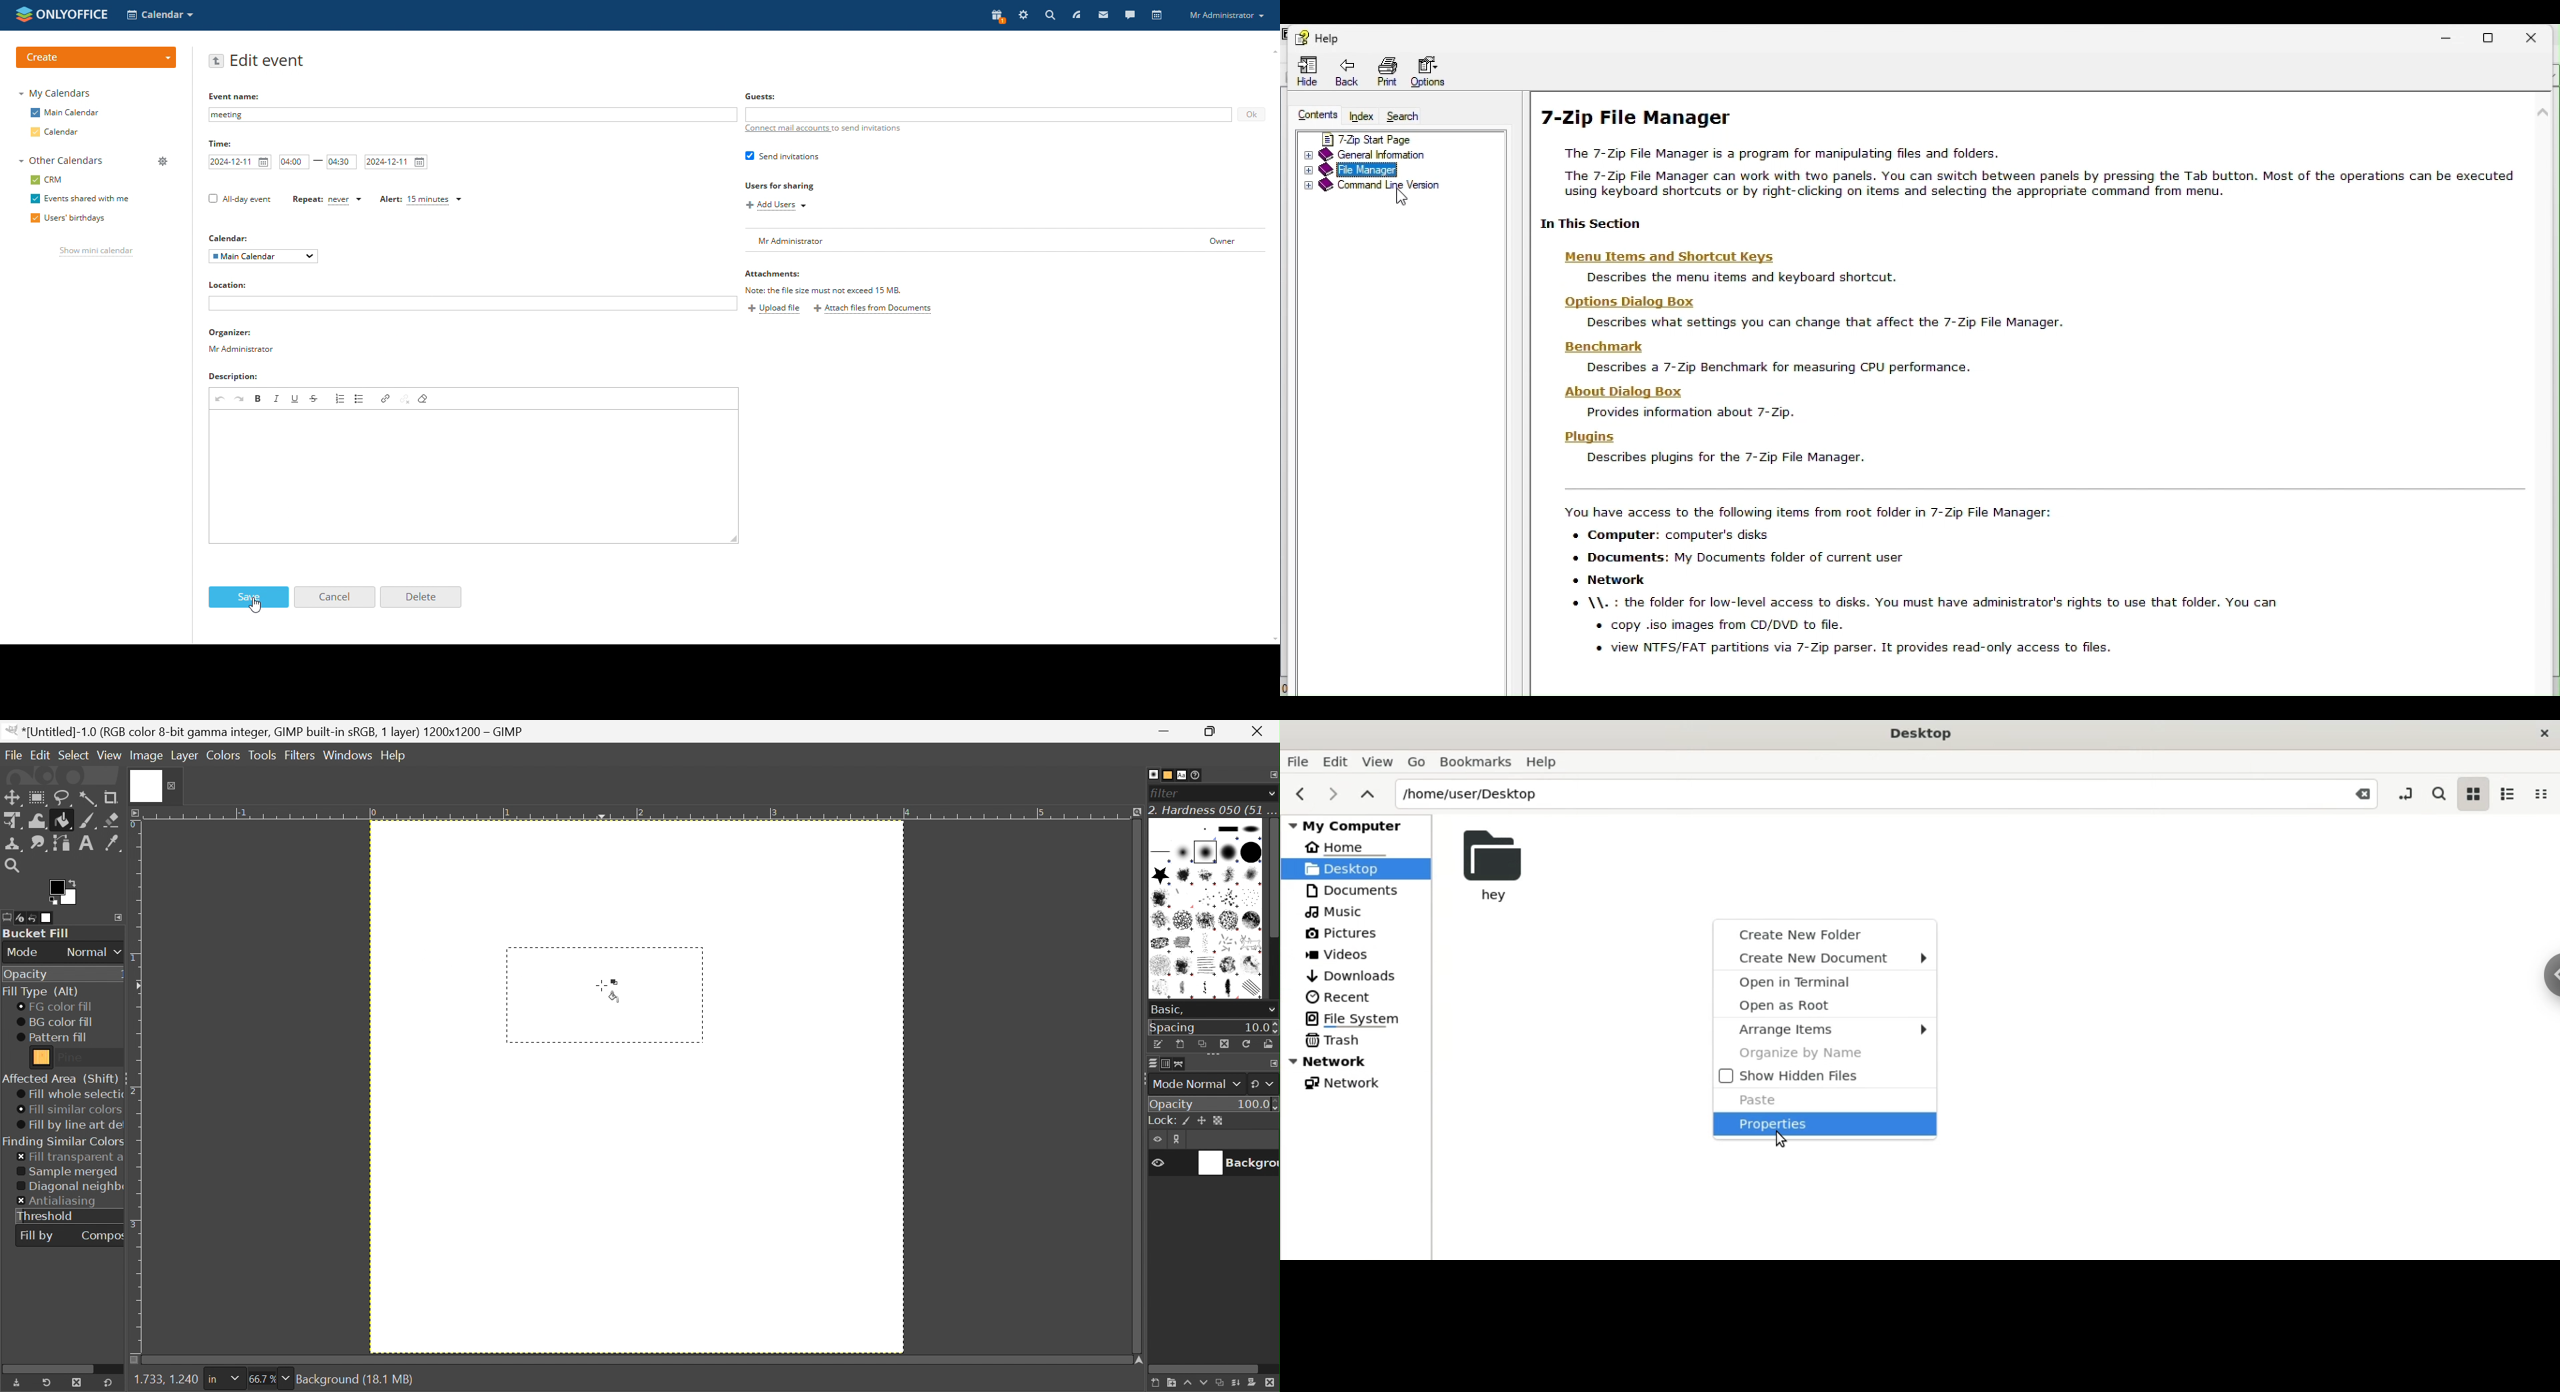 Image resolution: width=2576 pixels, height=1400 pixels. What do you see at coordinates (1694, 412) in the screenshot?
I see `provides information about 7-zip` at bounding box center [1694, 412].